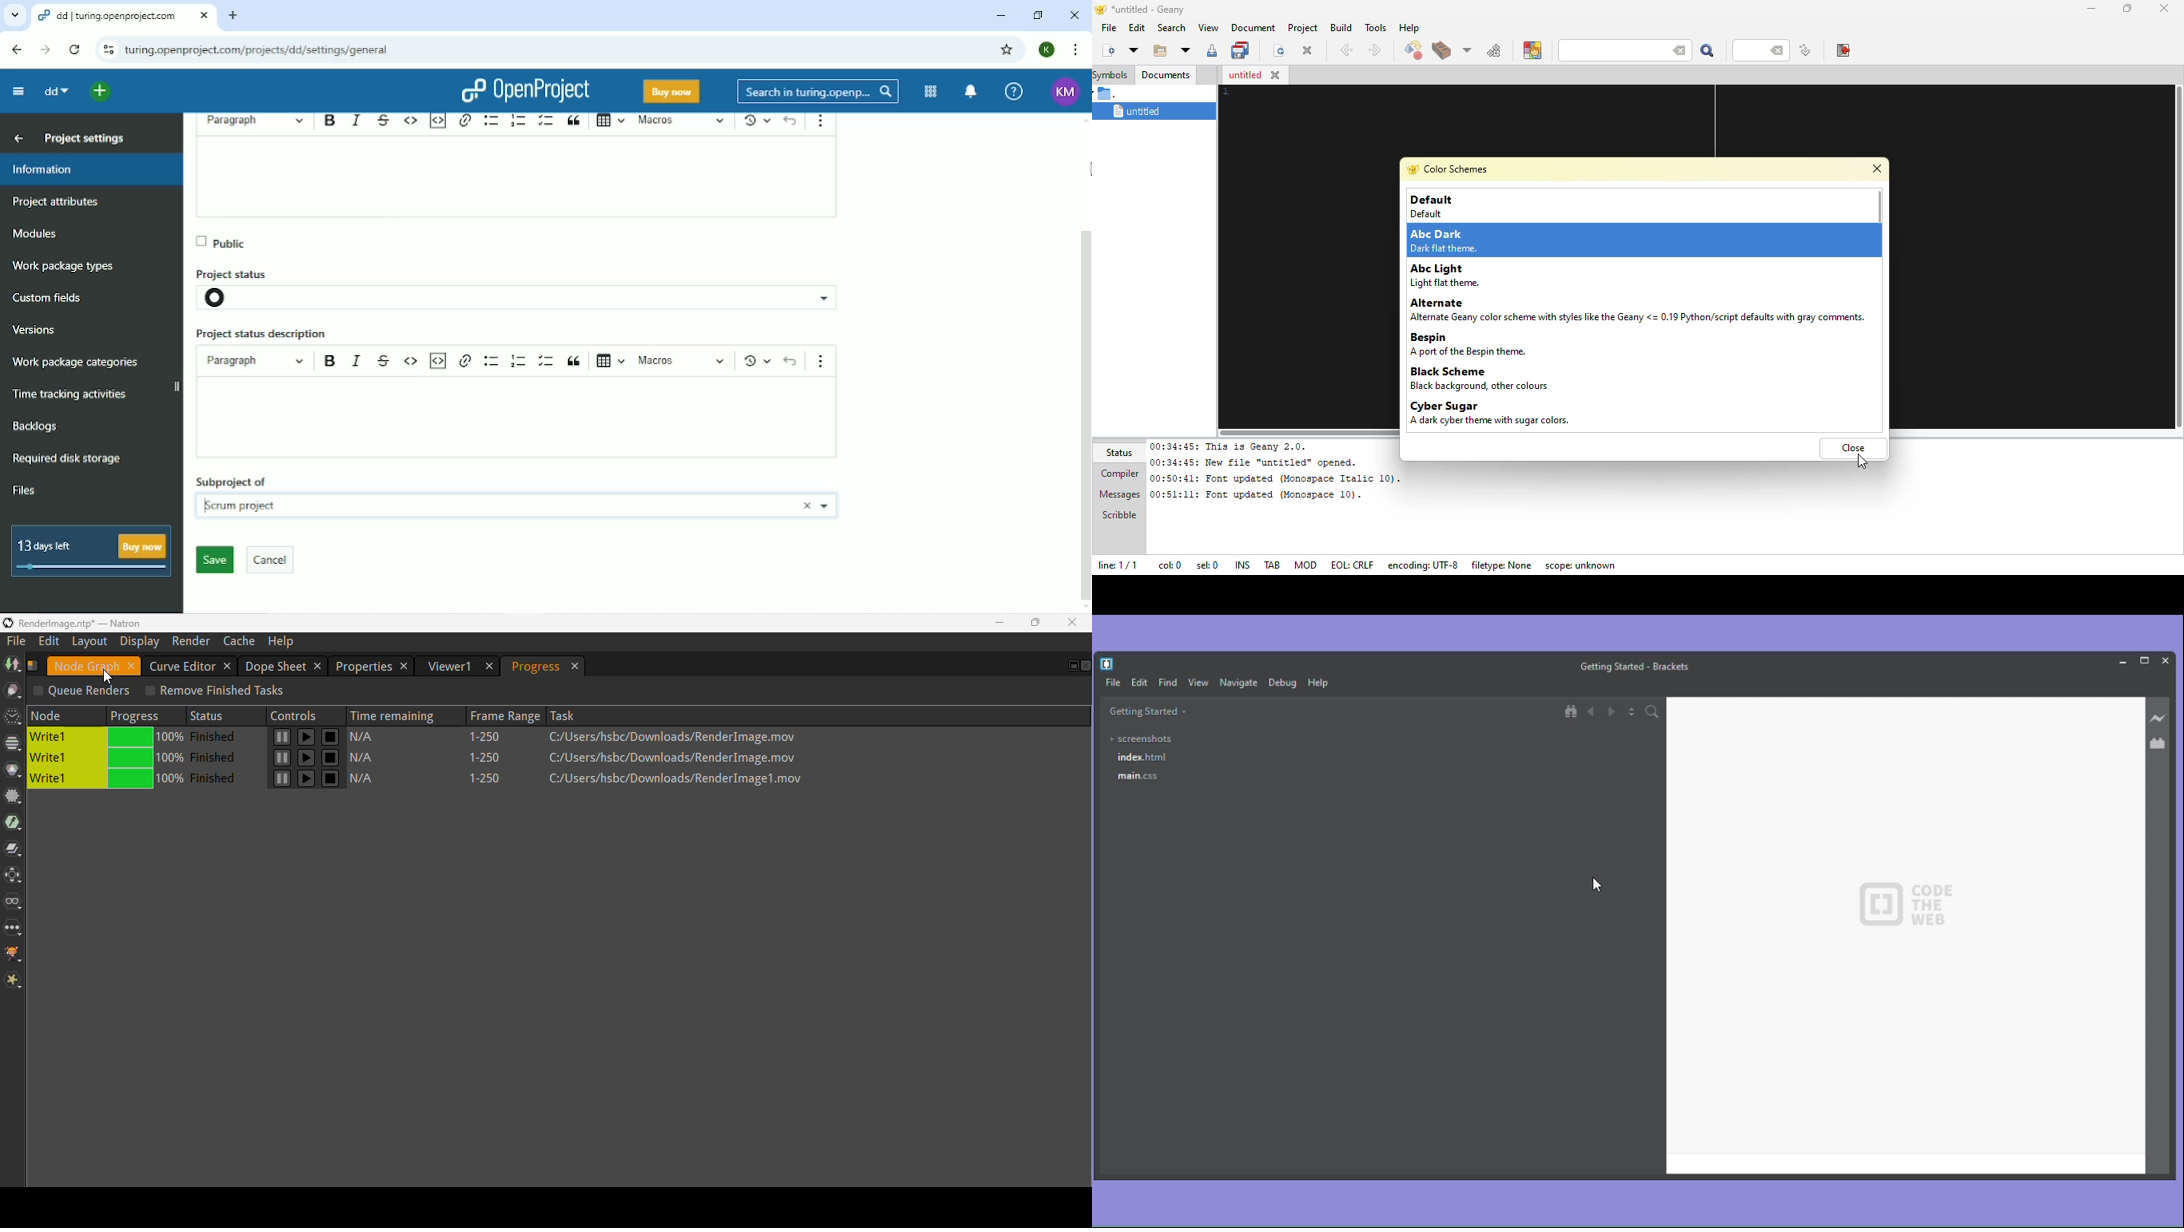  Describe the element at coordinates (1147, 713) in the screenshot. I see `Getting started` at that location.